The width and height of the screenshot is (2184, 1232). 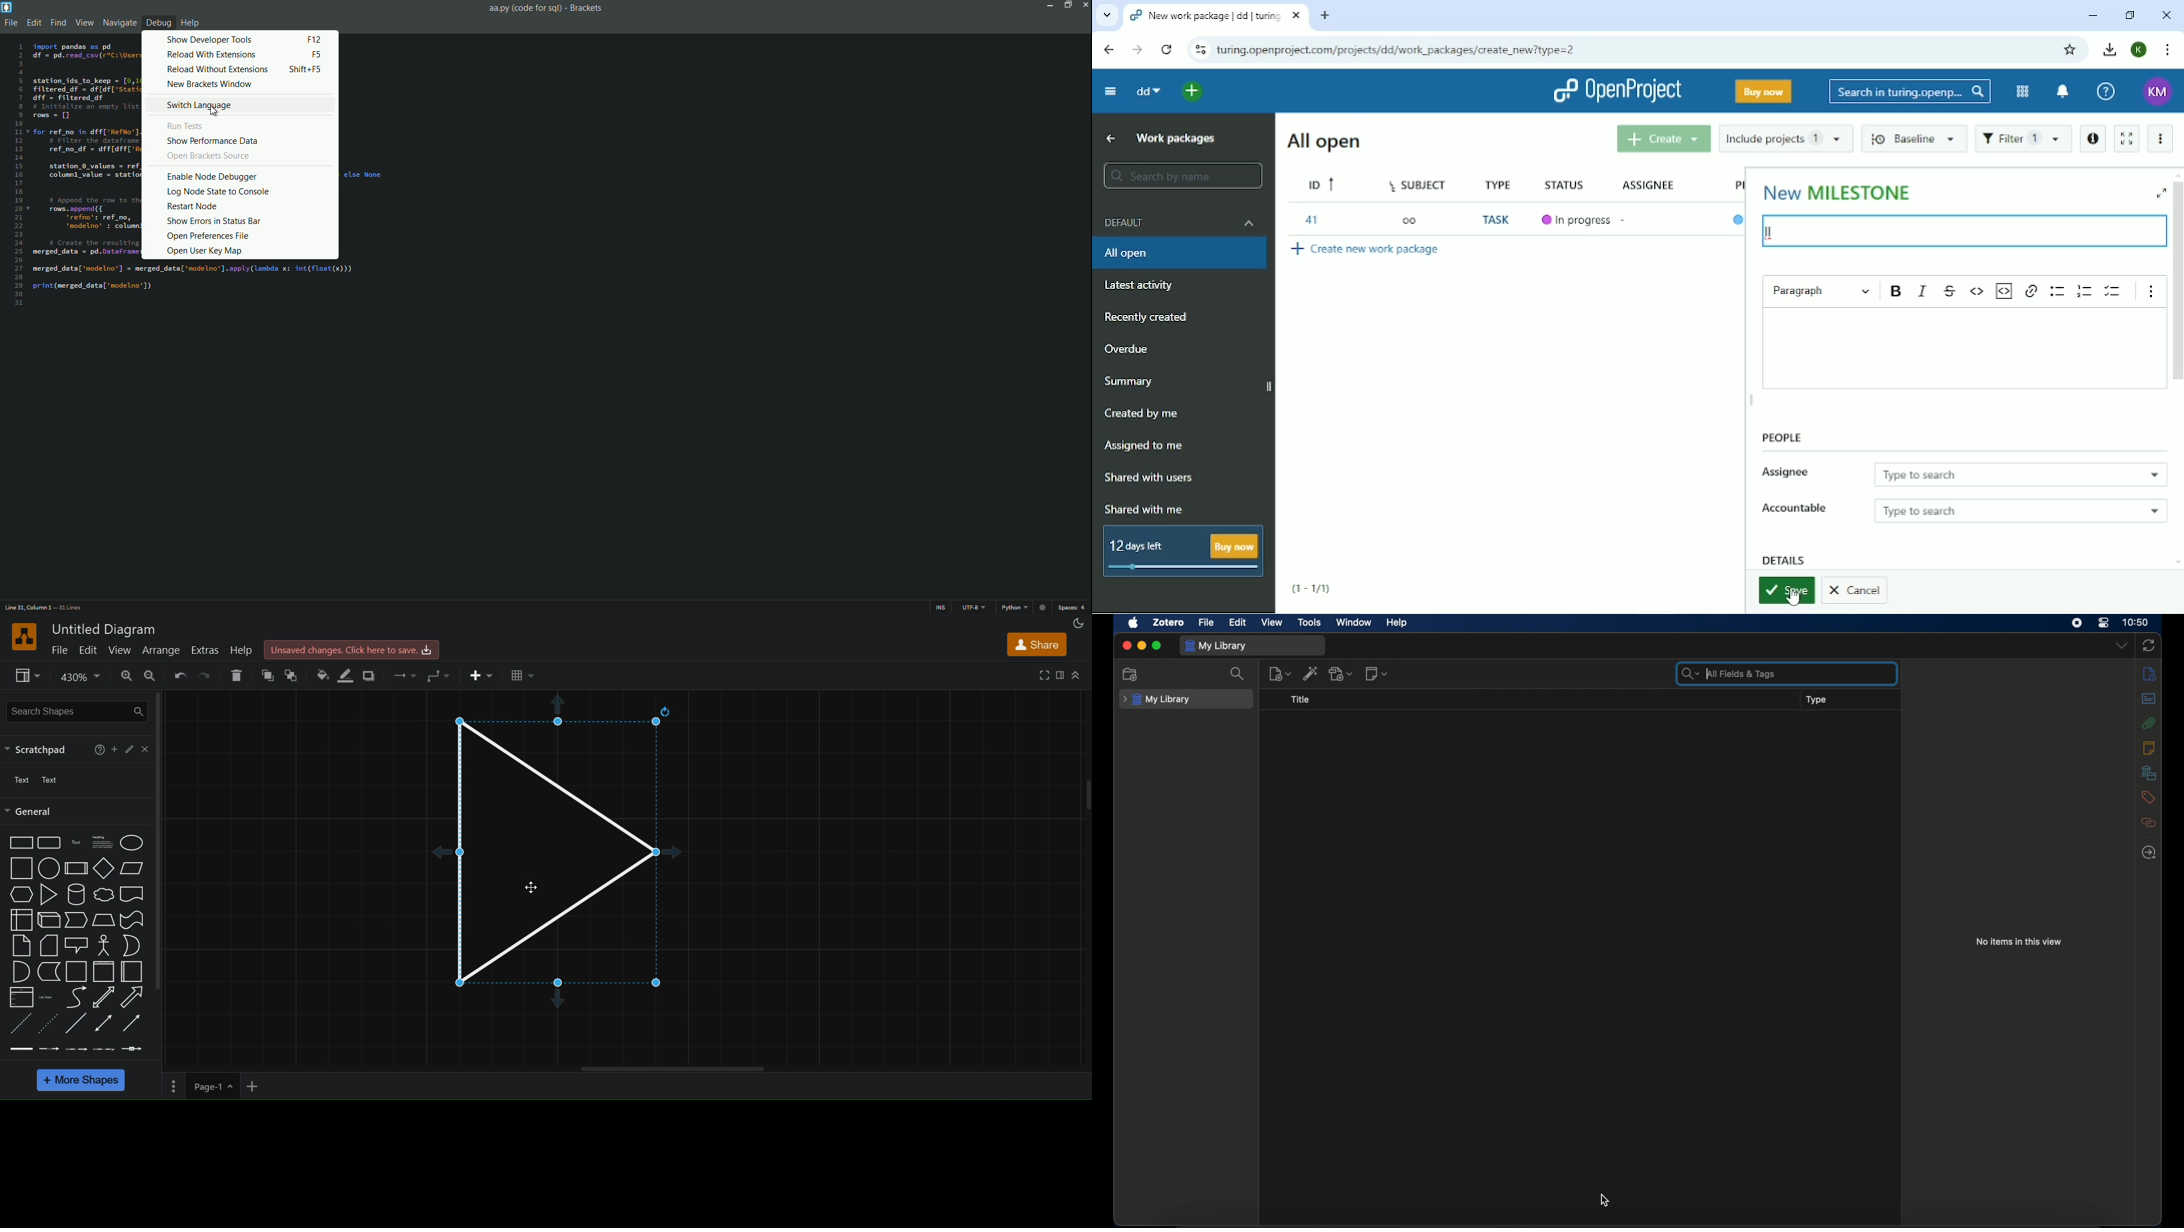 What do you see at coordinates (1146, 288) in the screenshot?
I see `Latest activity` at bounding box center [1146, 288].